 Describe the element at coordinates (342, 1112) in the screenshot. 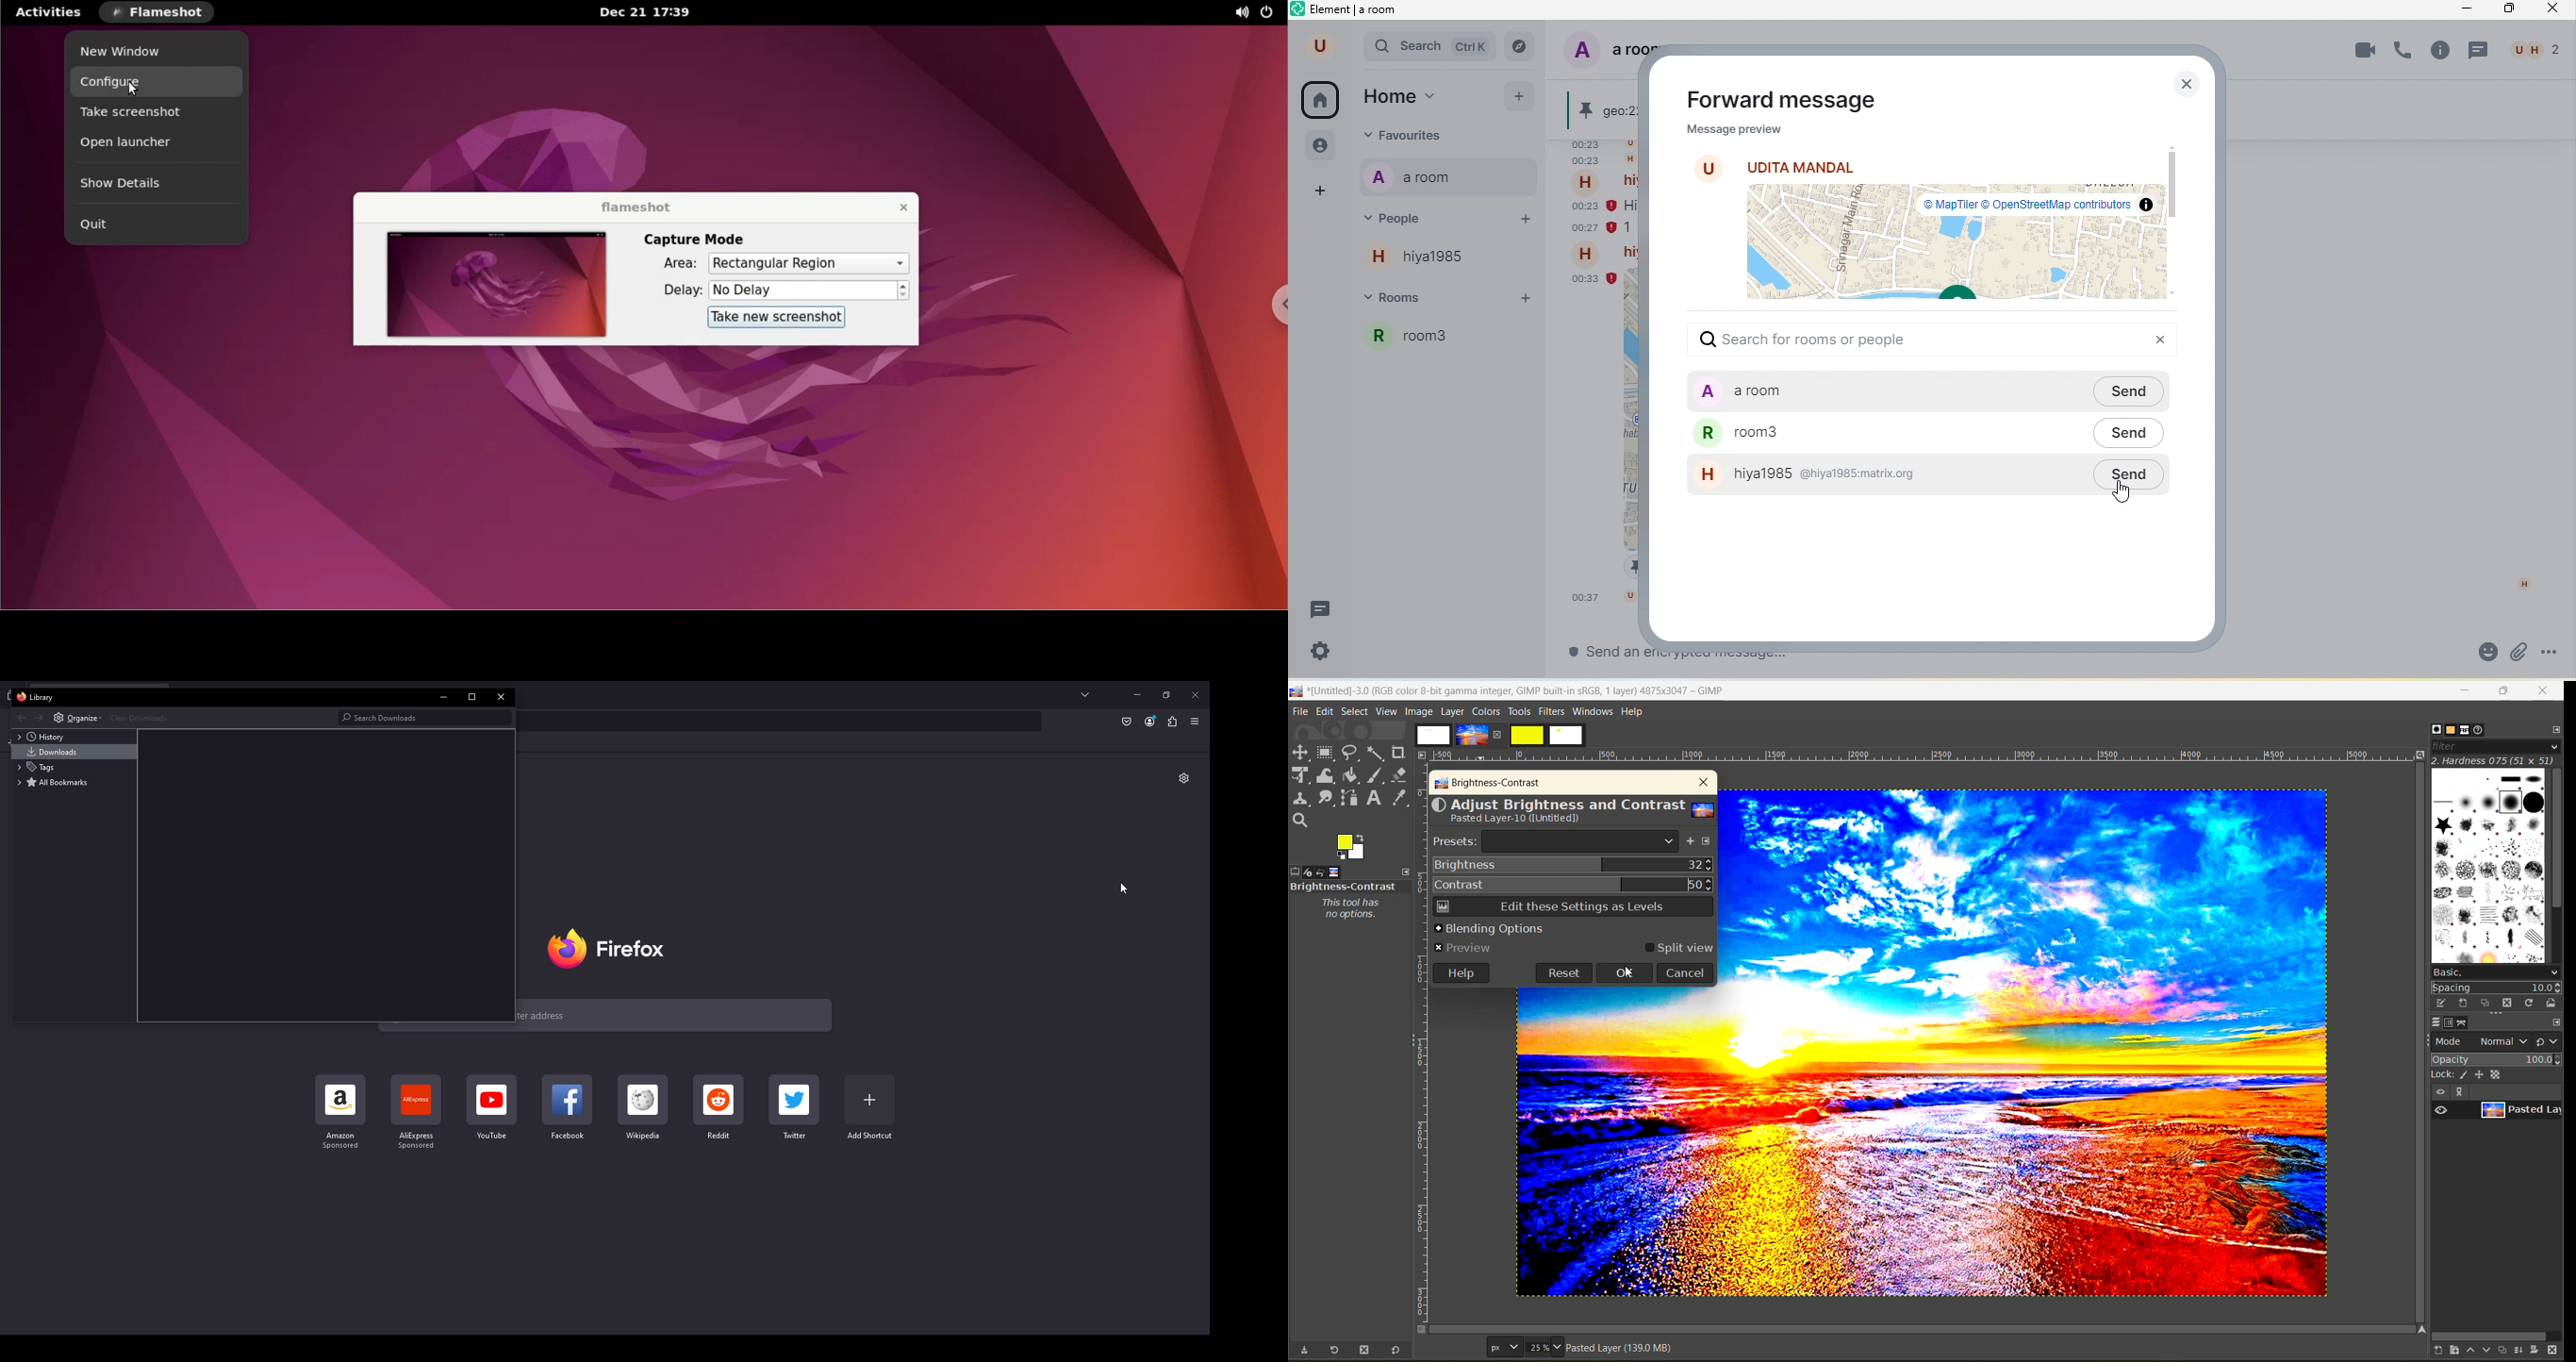

I see `Amazon sponsored` at that location.